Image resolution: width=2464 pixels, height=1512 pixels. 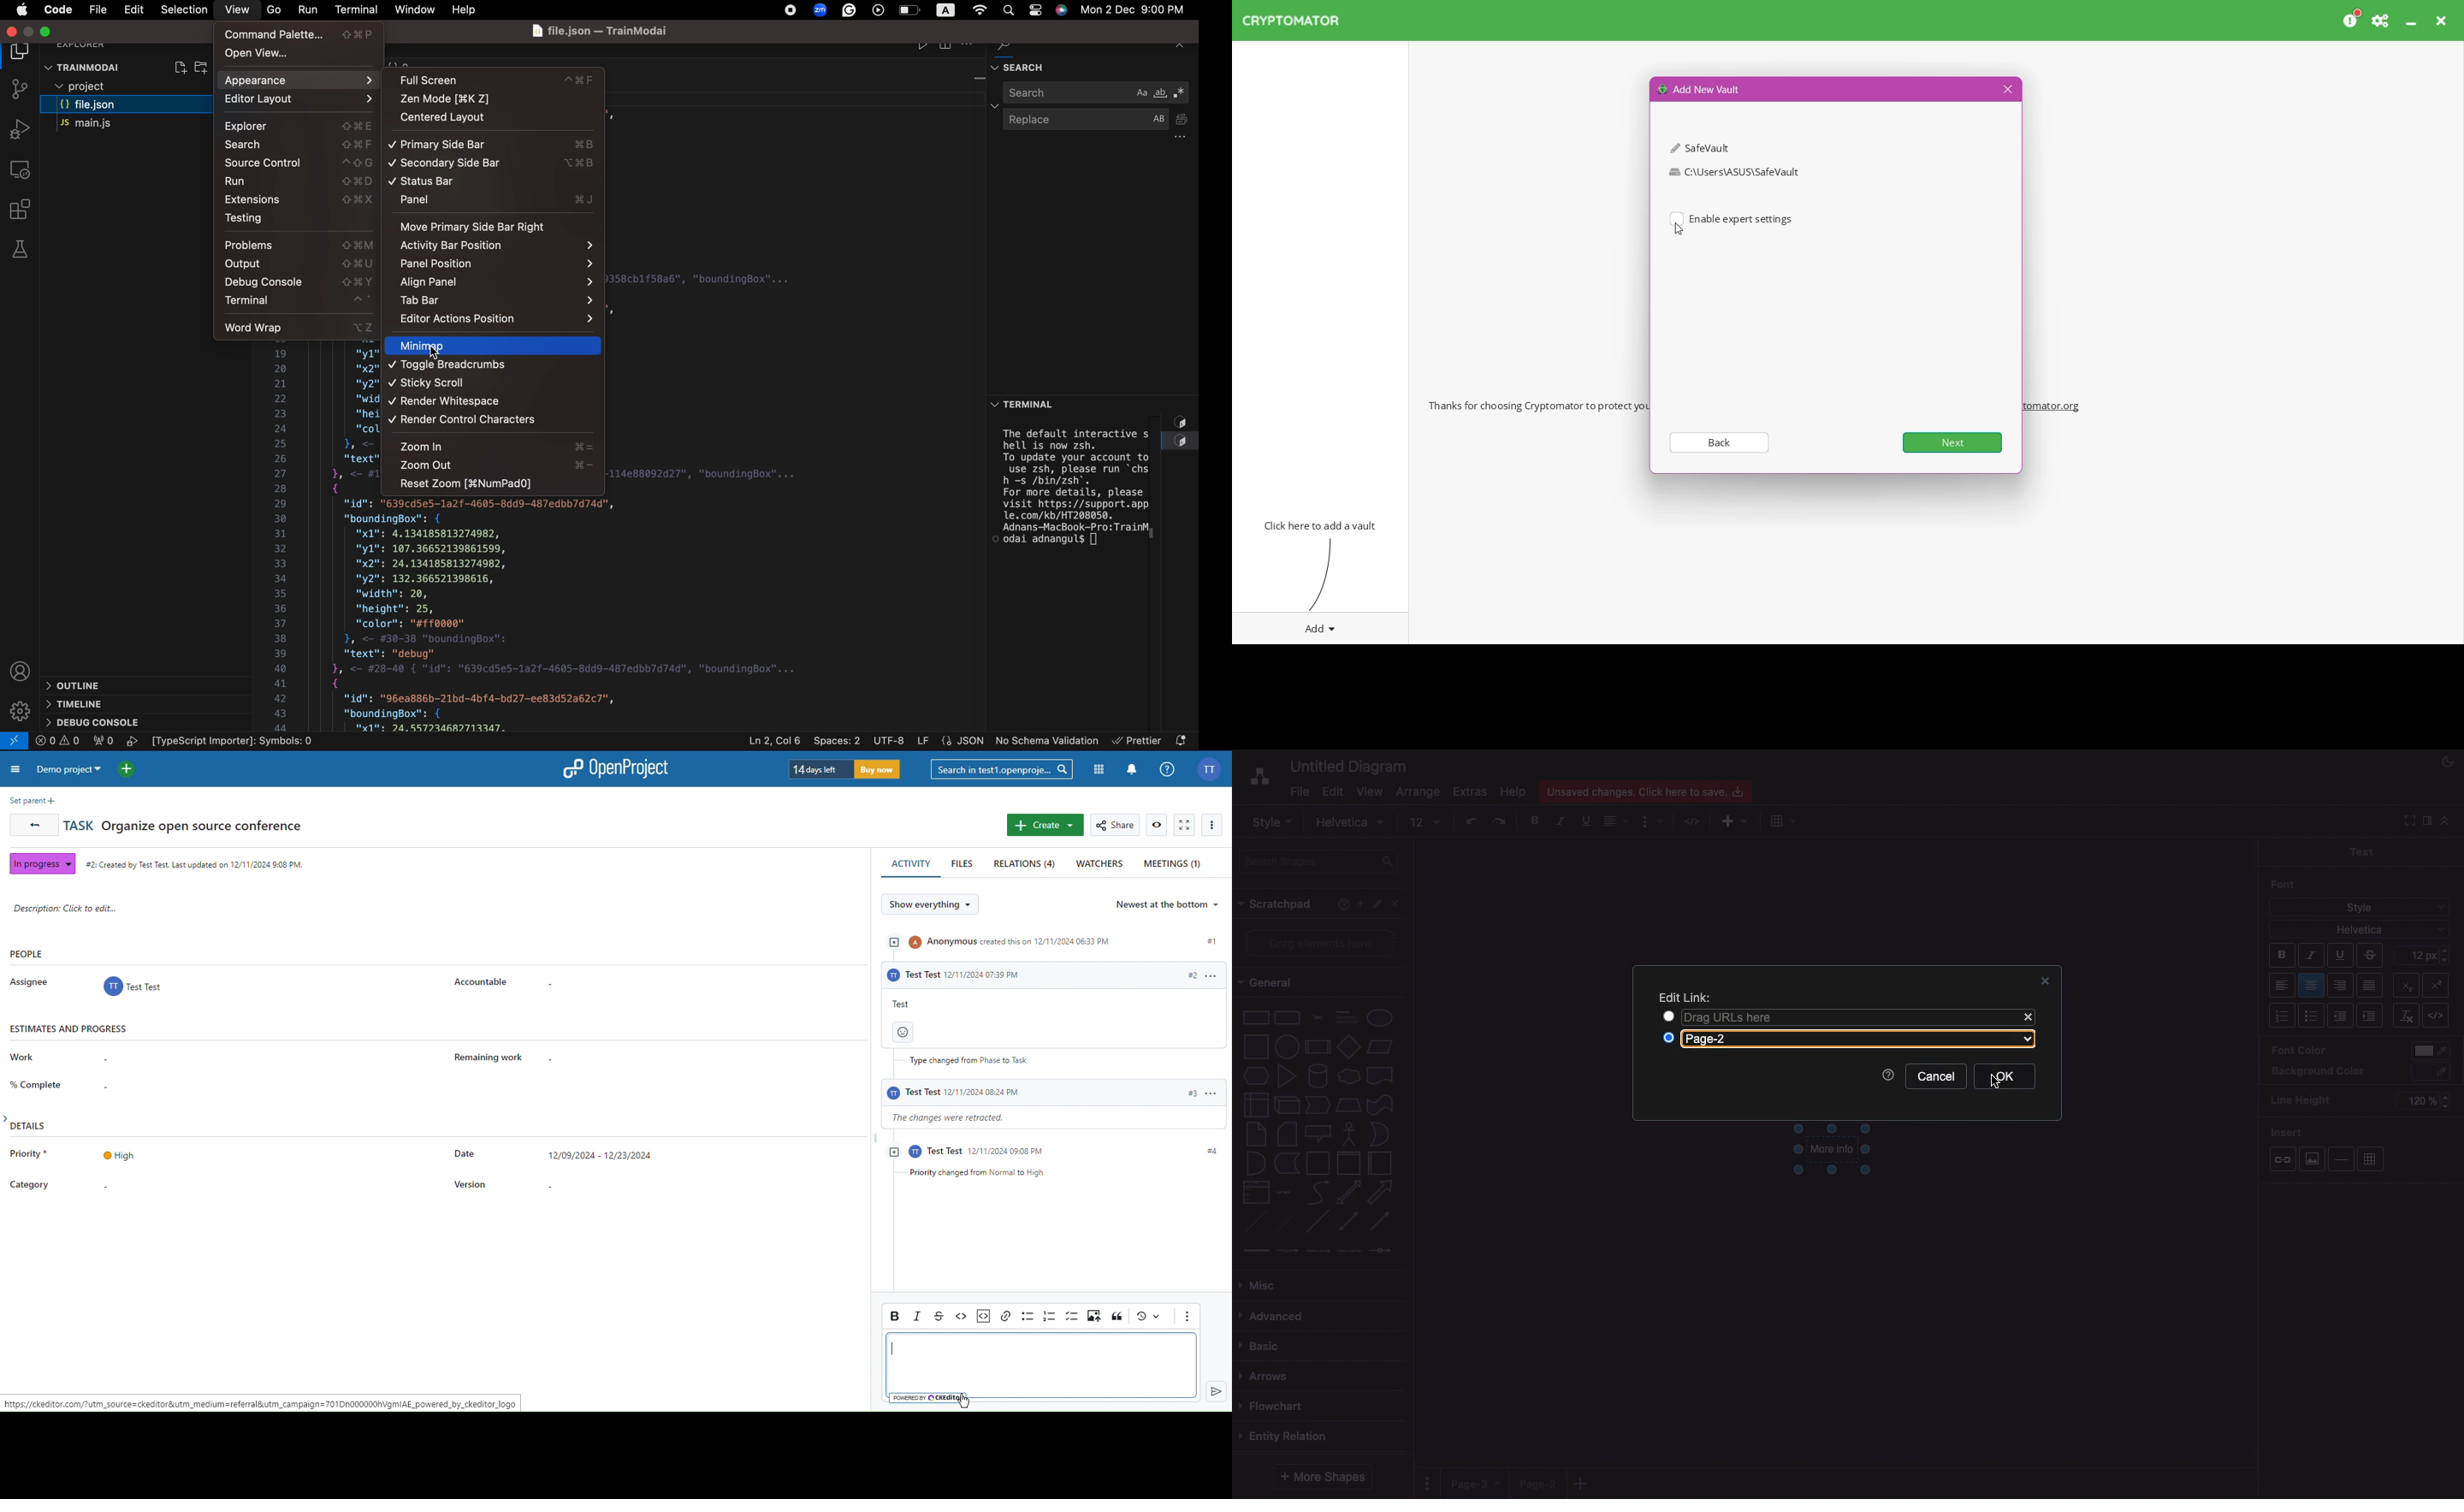 I want to click on Close, so click(x=2028, y=1018).